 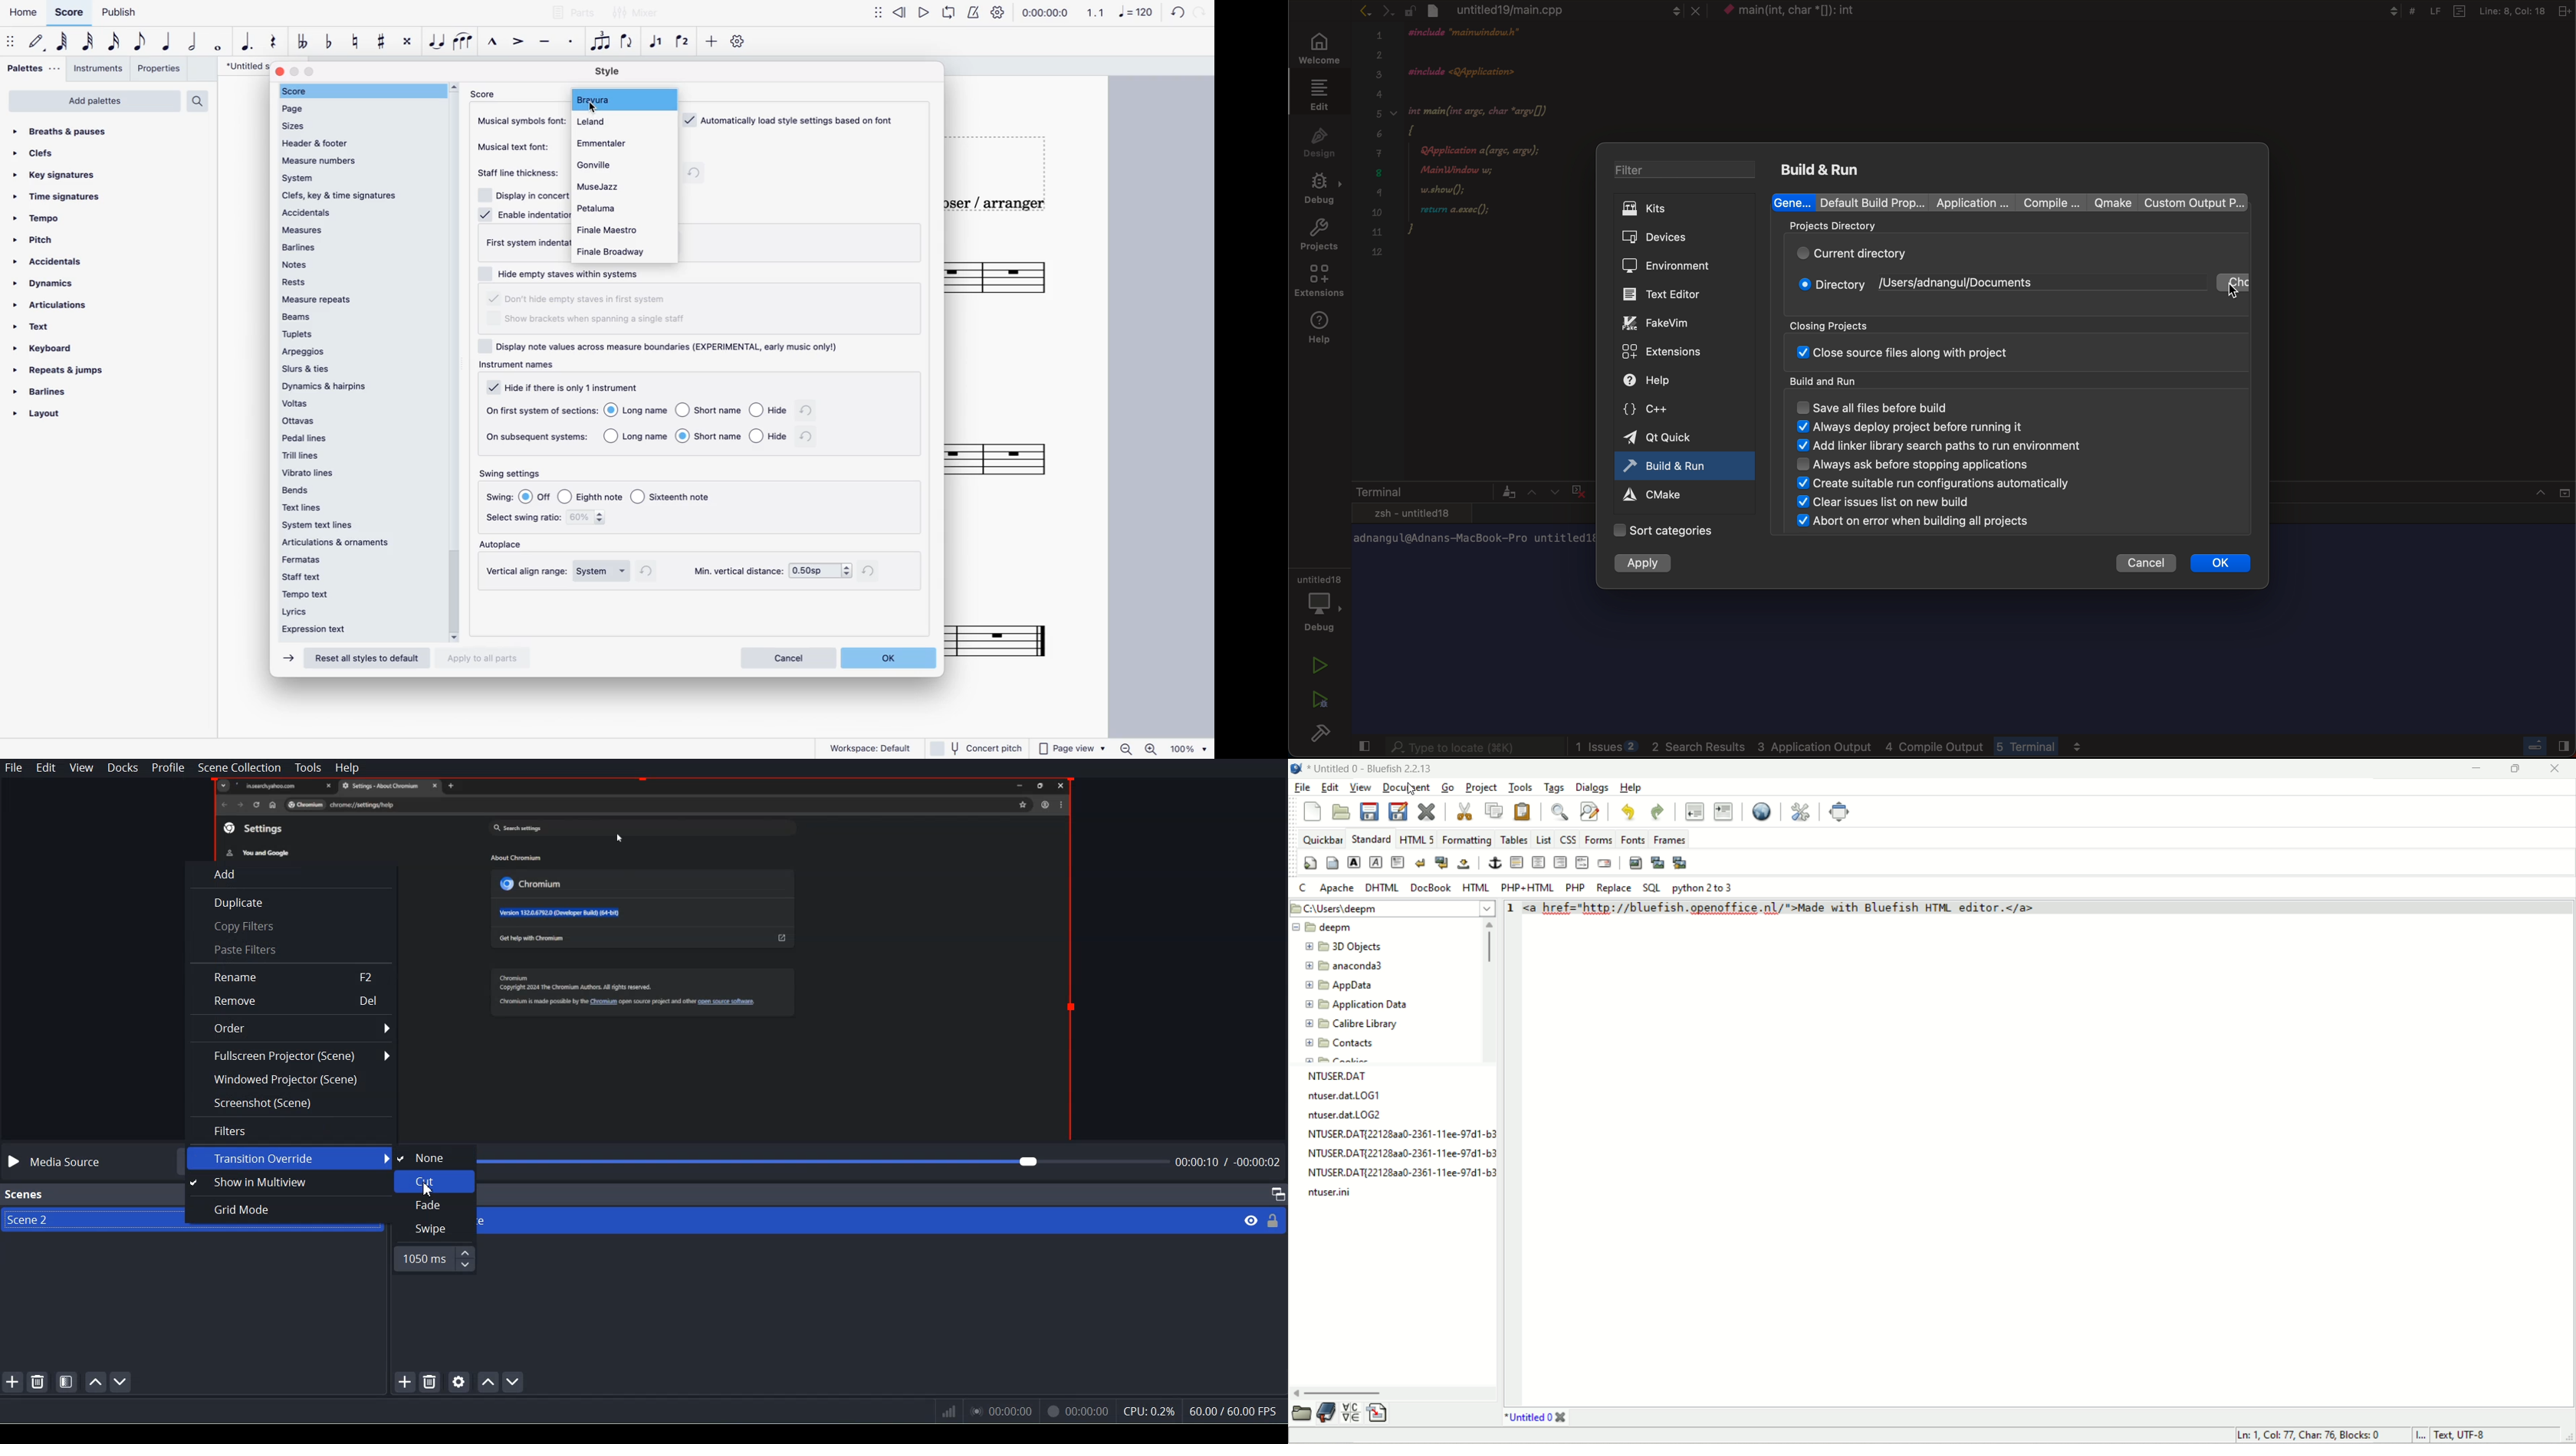 I want to click on Windowed Projector, so click(x=290, y=1079).